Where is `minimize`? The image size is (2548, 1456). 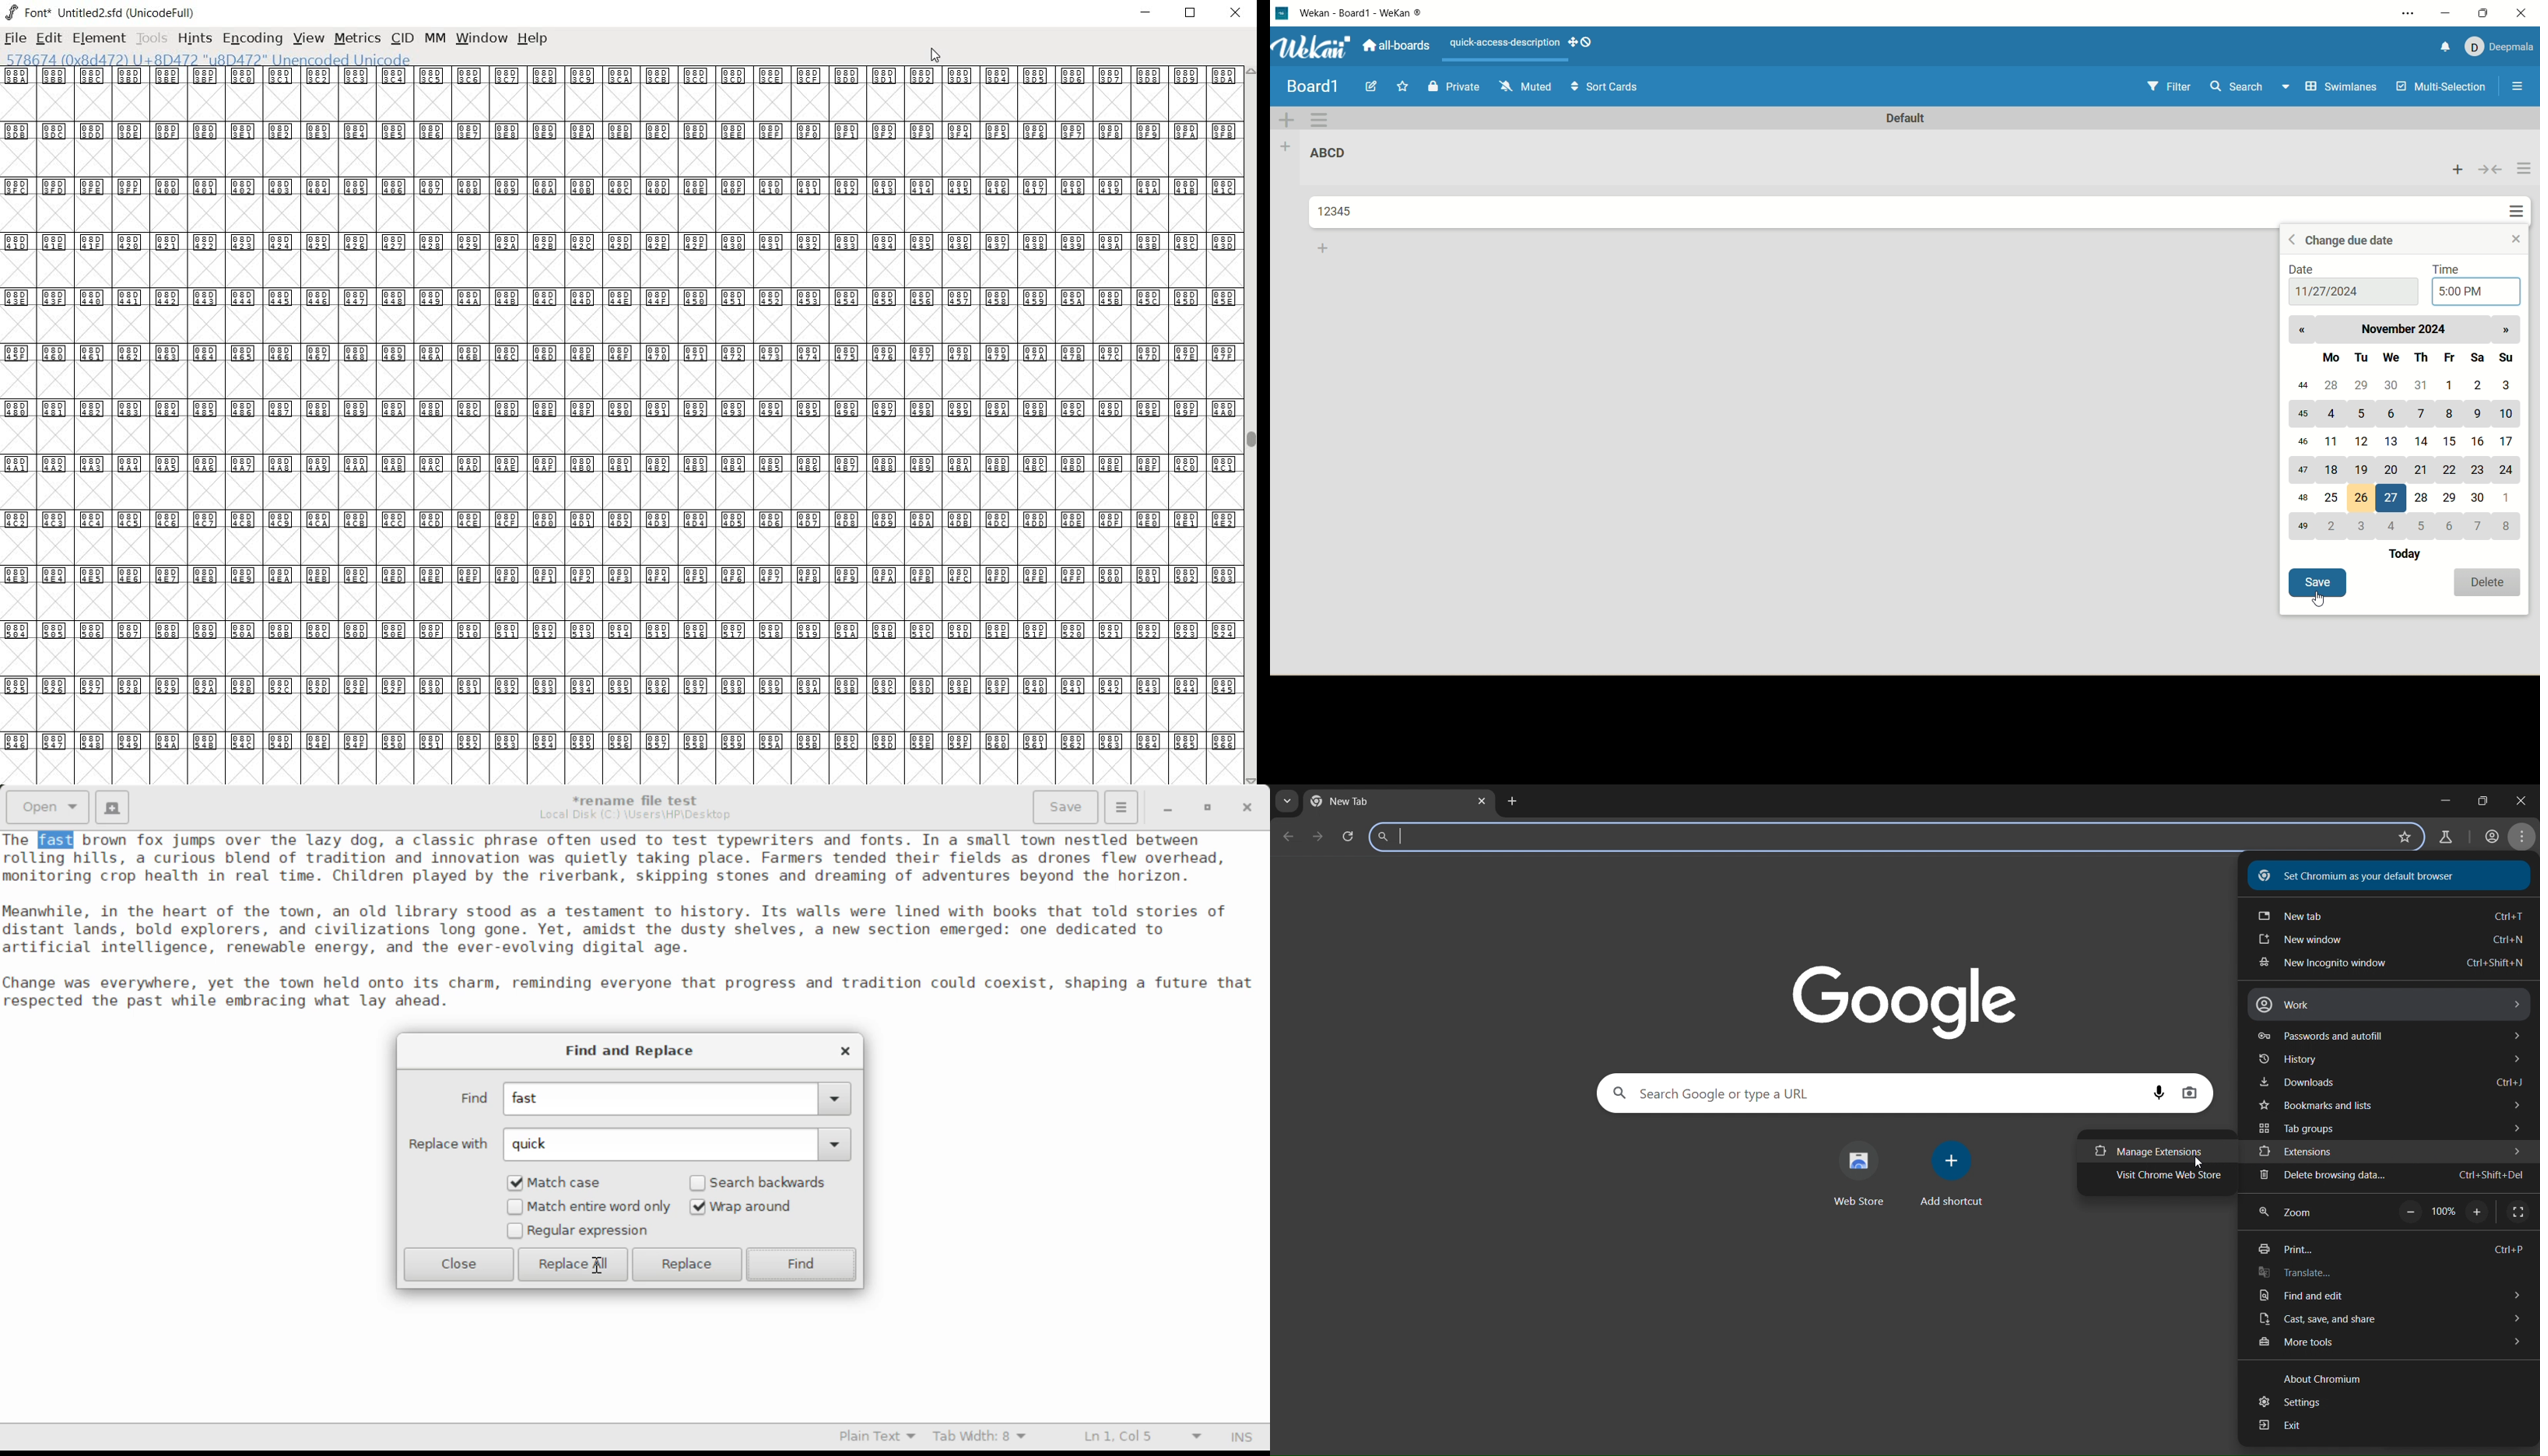 minimize is located at coordinates (1148, 12).